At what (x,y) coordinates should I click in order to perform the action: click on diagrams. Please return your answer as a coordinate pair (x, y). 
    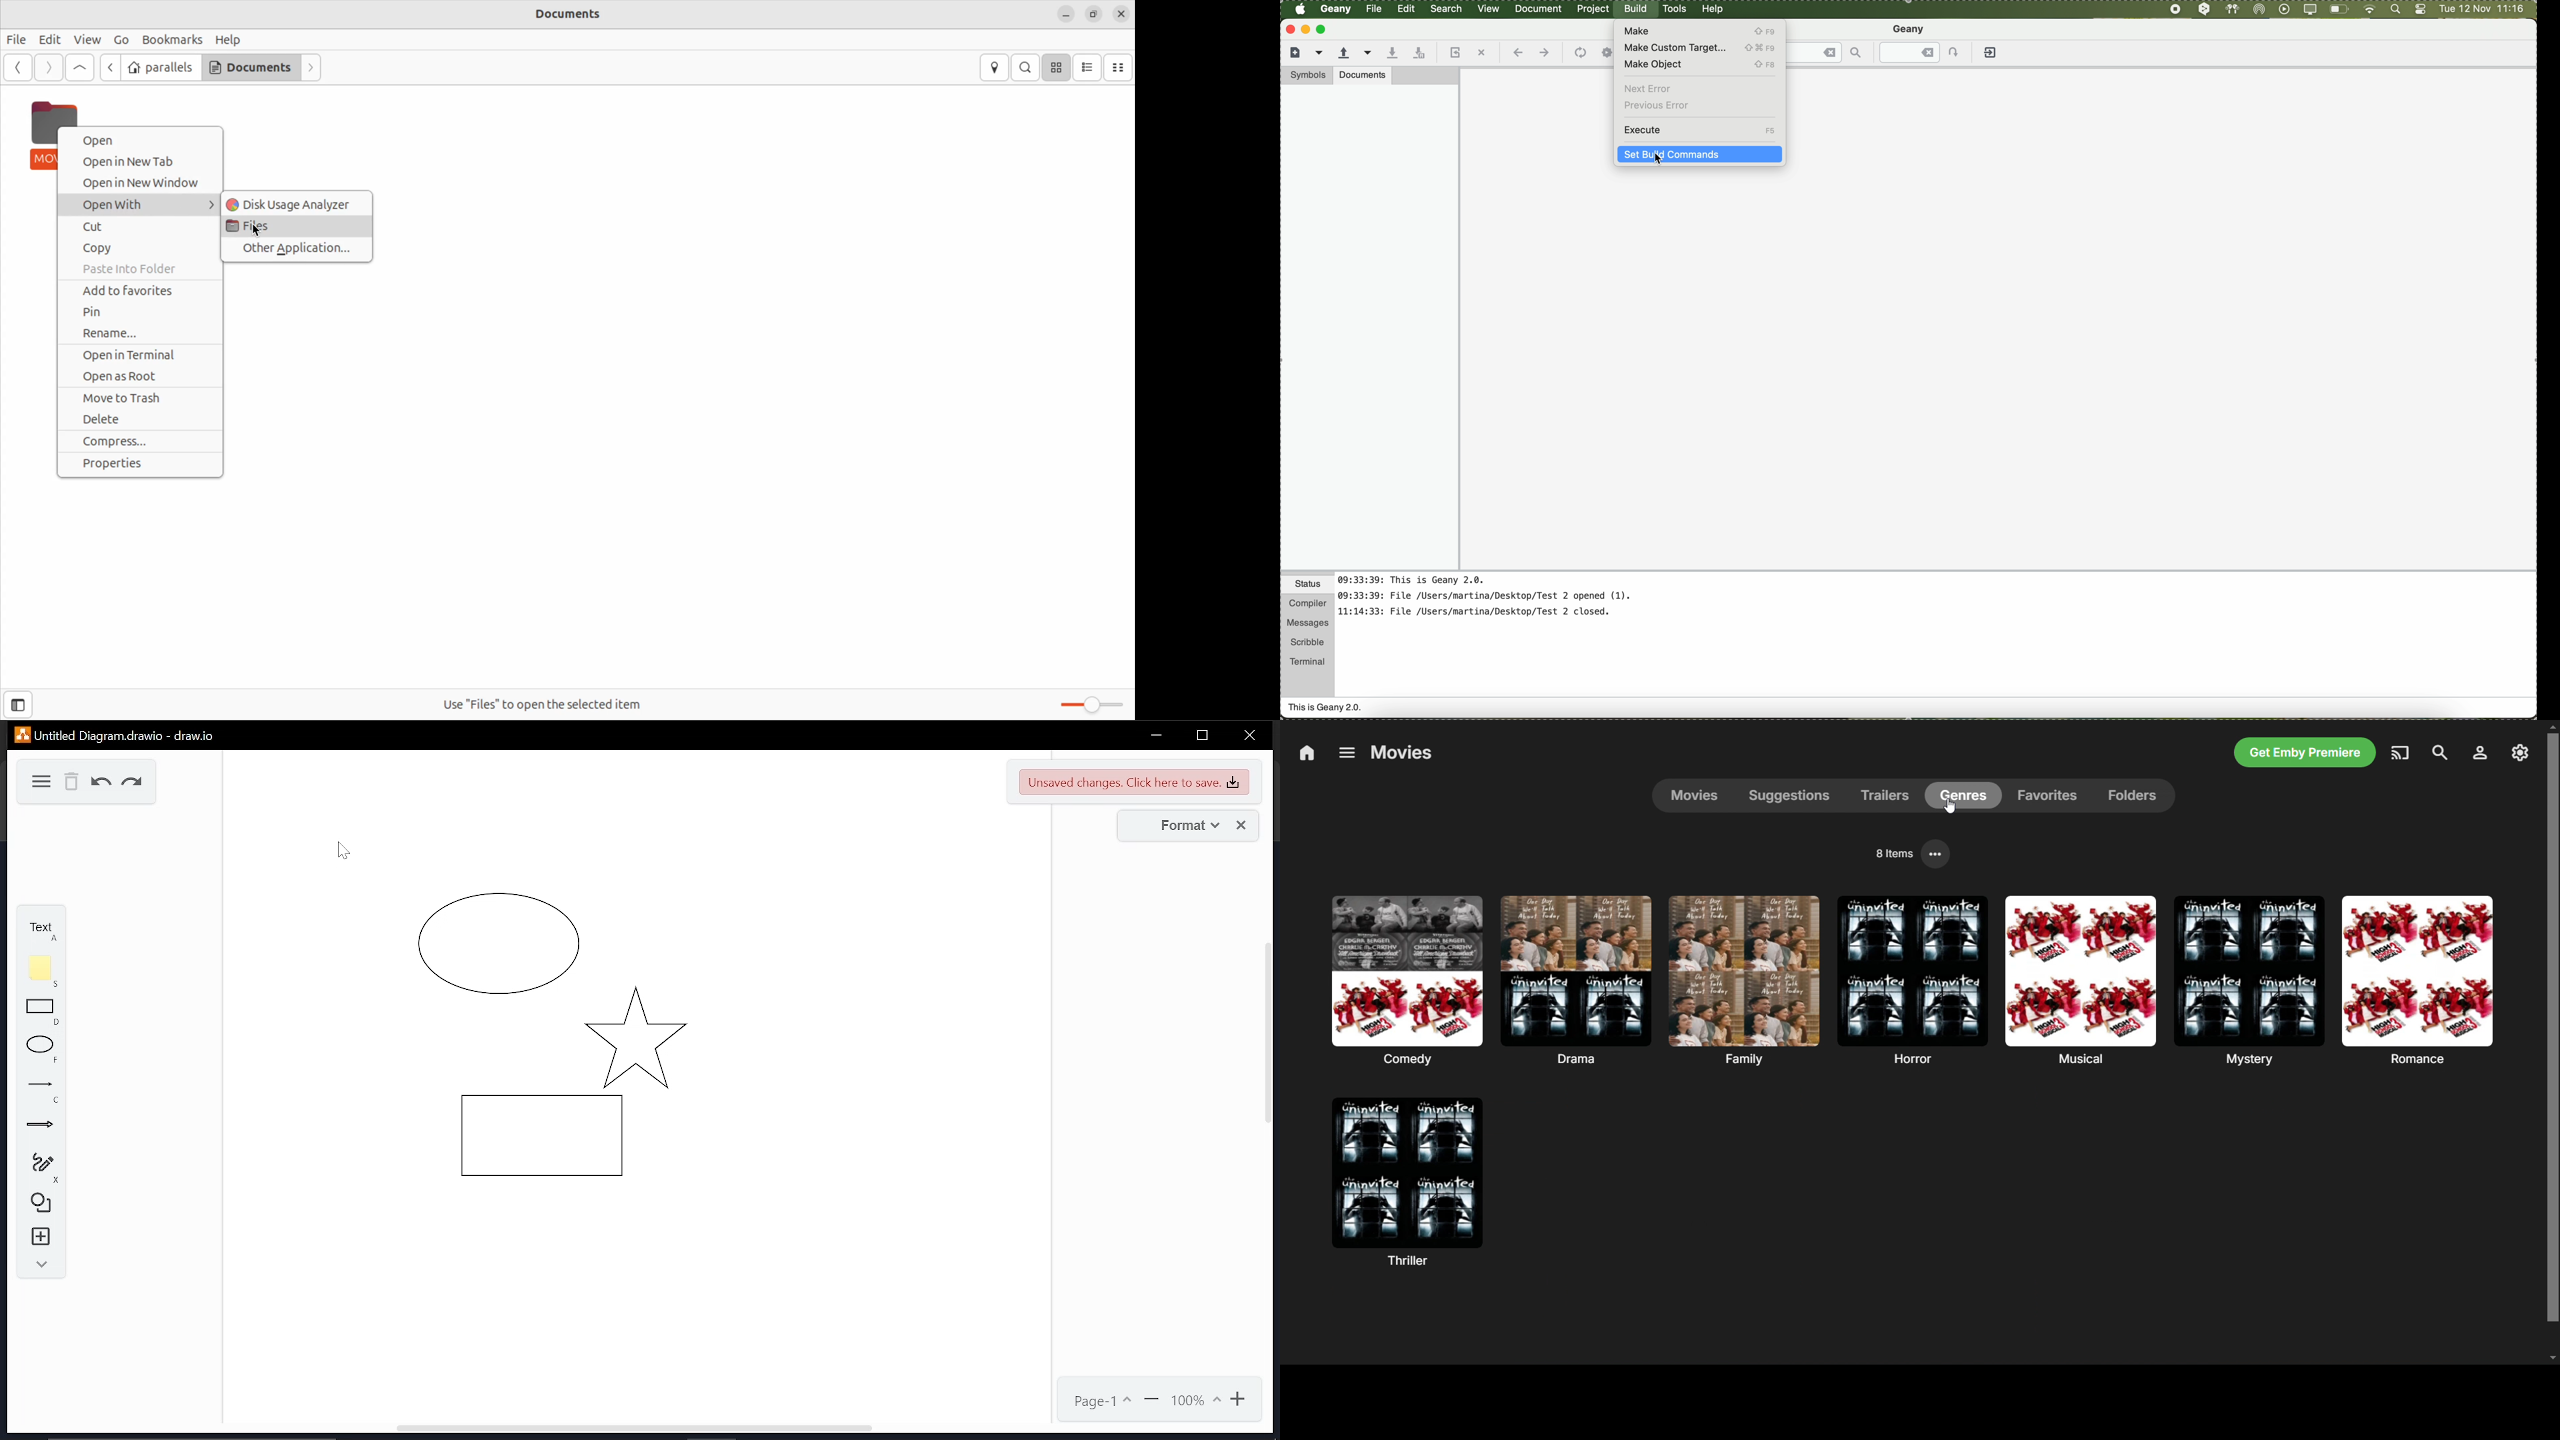
    Looking at the image, I should click on (544, 1069).